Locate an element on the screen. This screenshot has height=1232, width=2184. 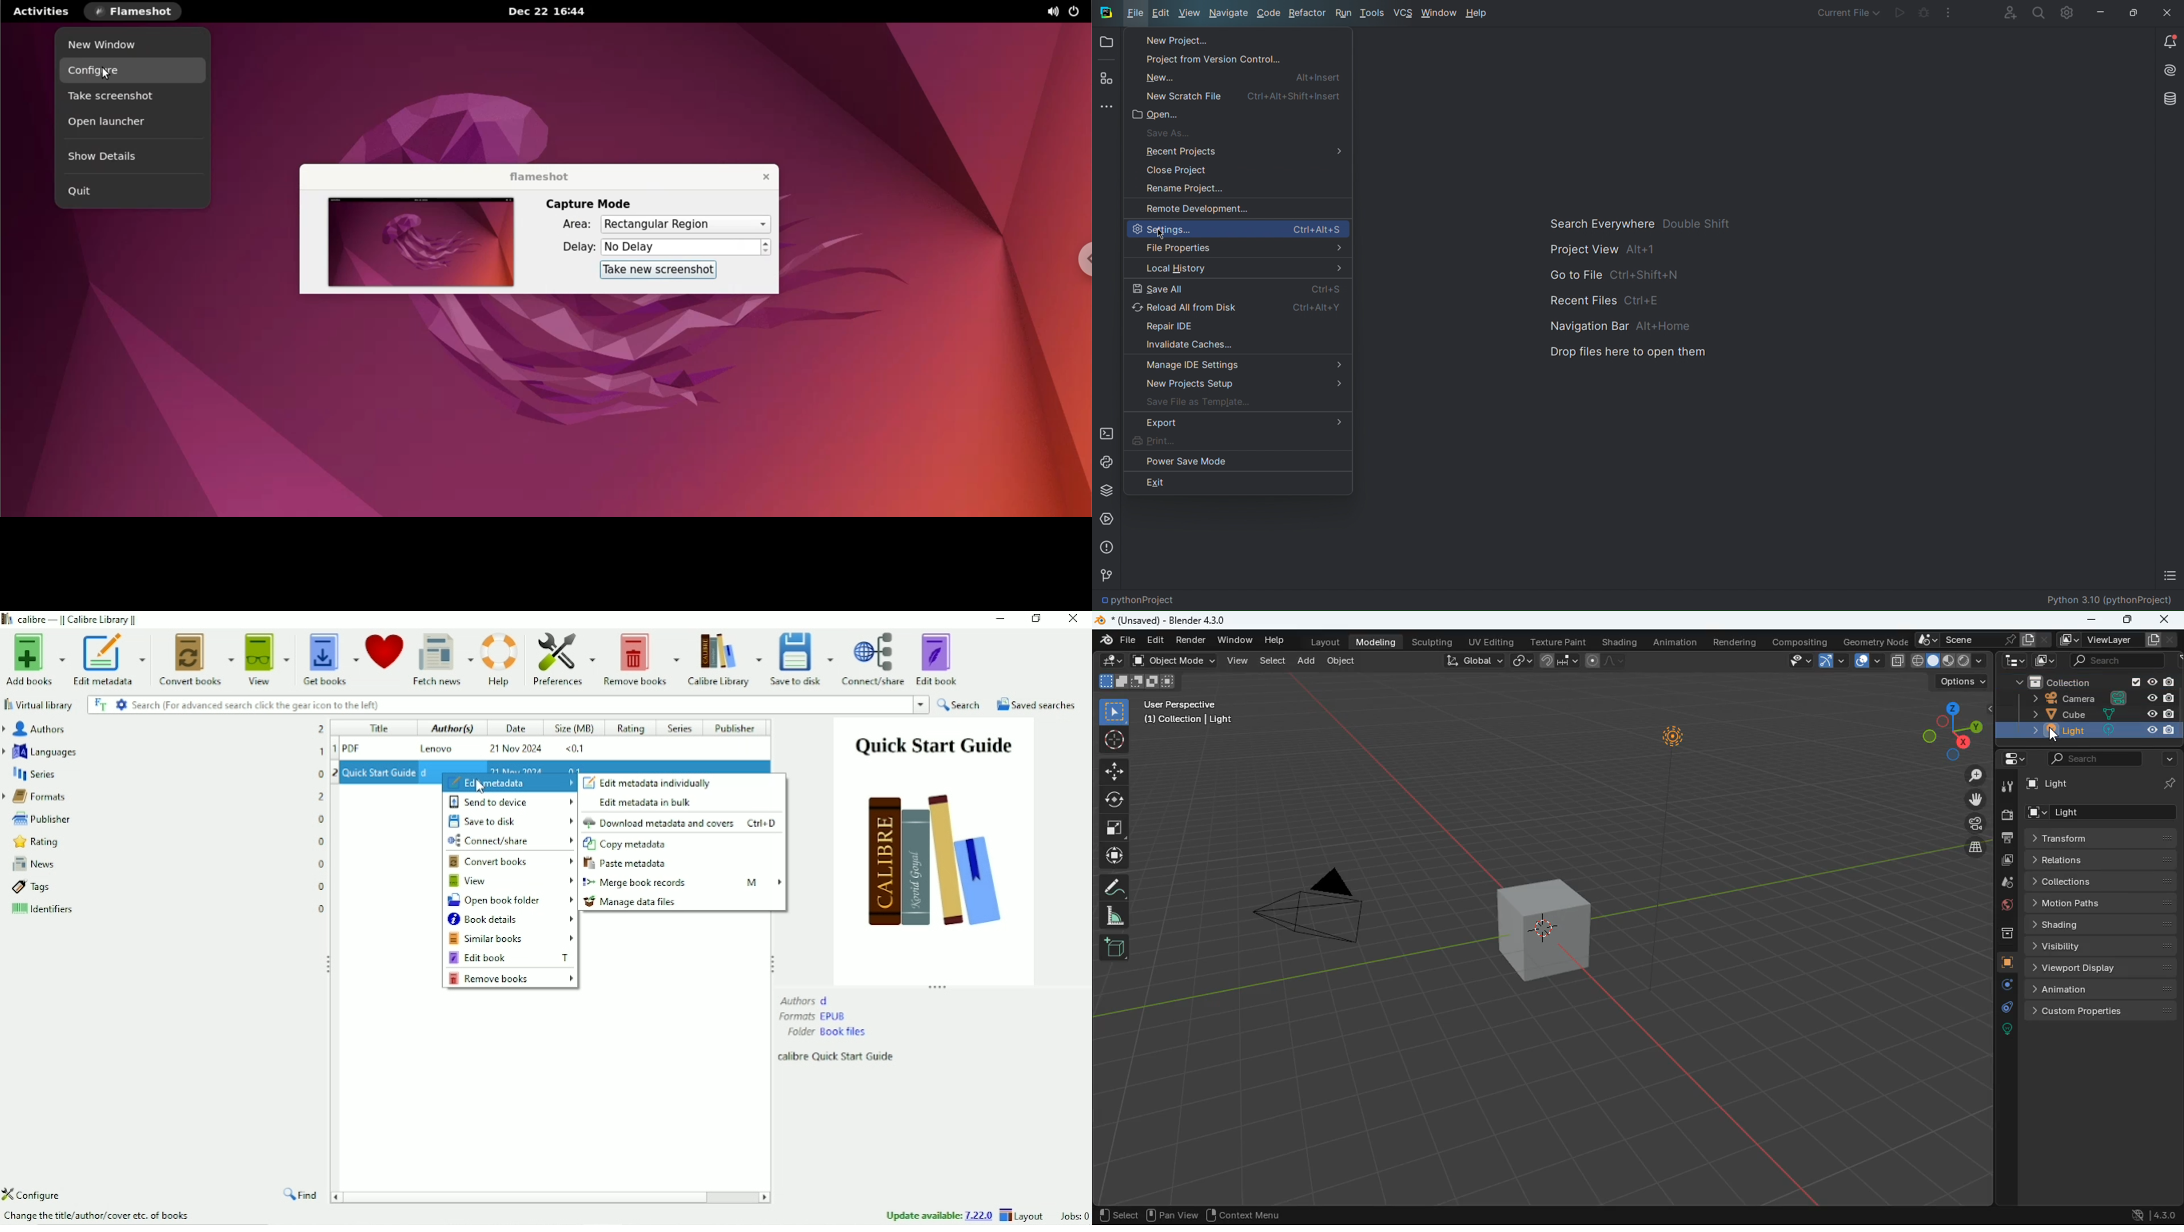
help is located at coordinates (1273, 639).